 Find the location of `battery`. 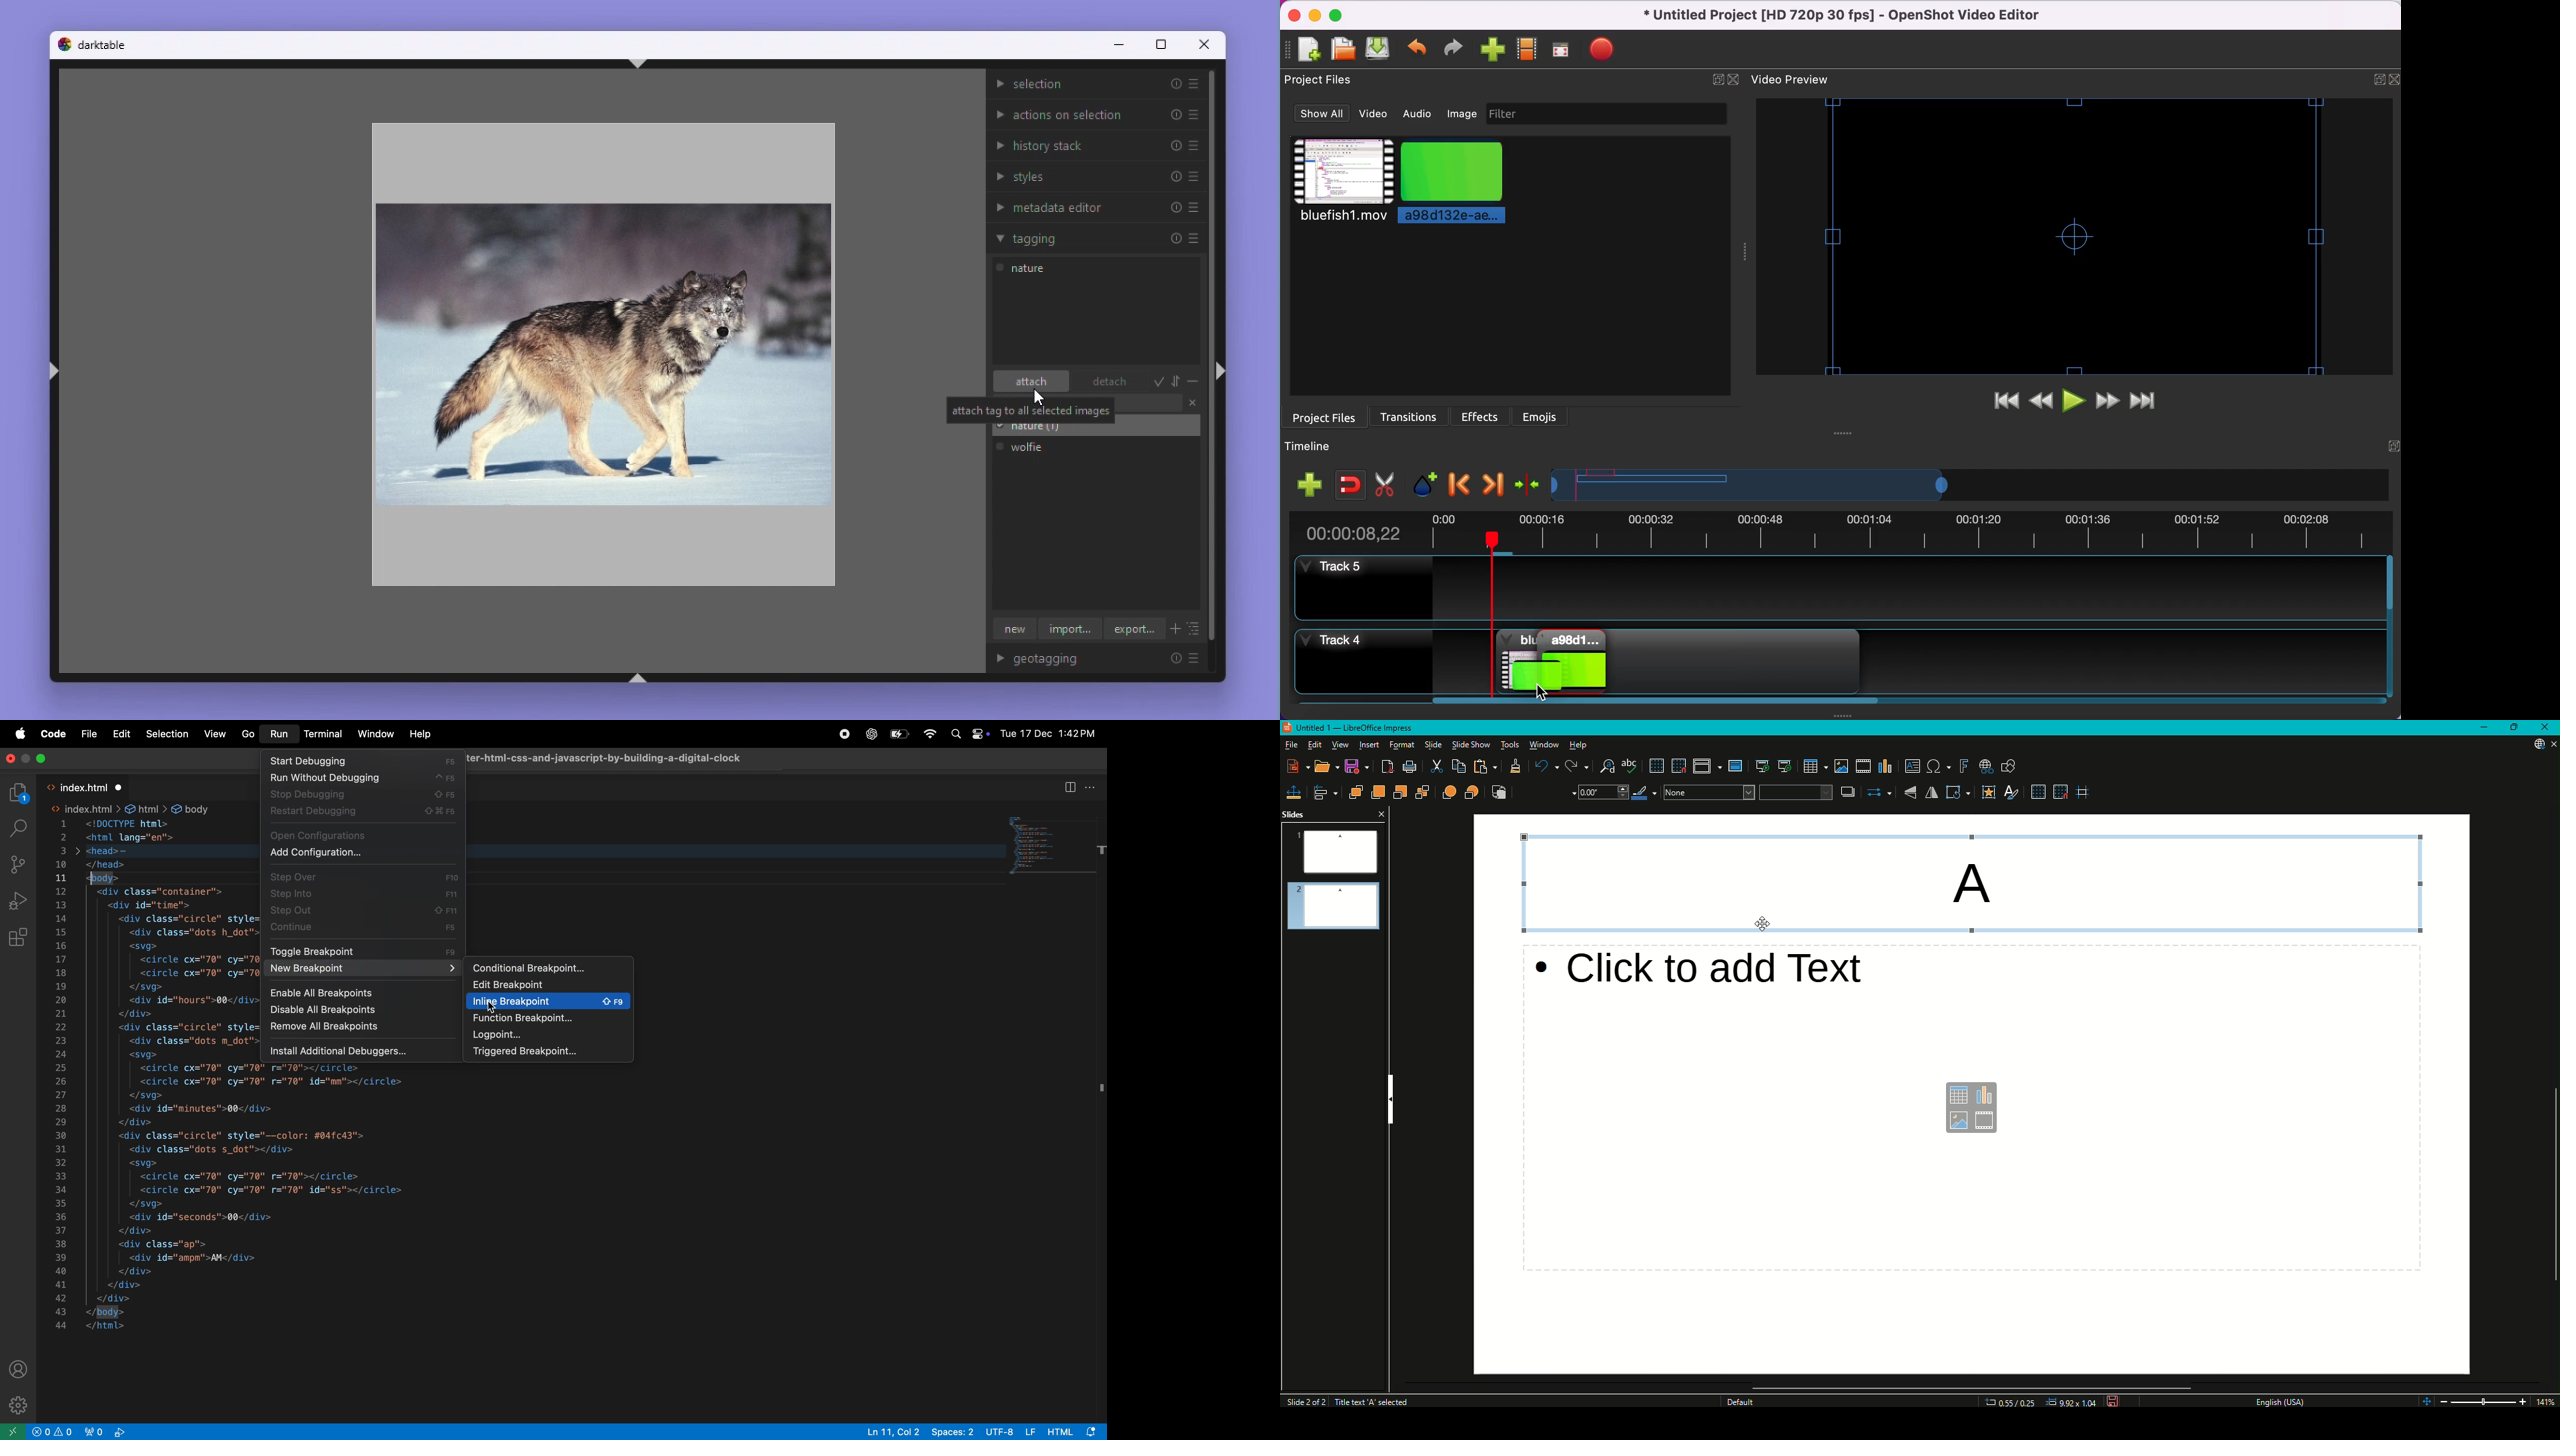

battery is located at coordinates (899, 736).